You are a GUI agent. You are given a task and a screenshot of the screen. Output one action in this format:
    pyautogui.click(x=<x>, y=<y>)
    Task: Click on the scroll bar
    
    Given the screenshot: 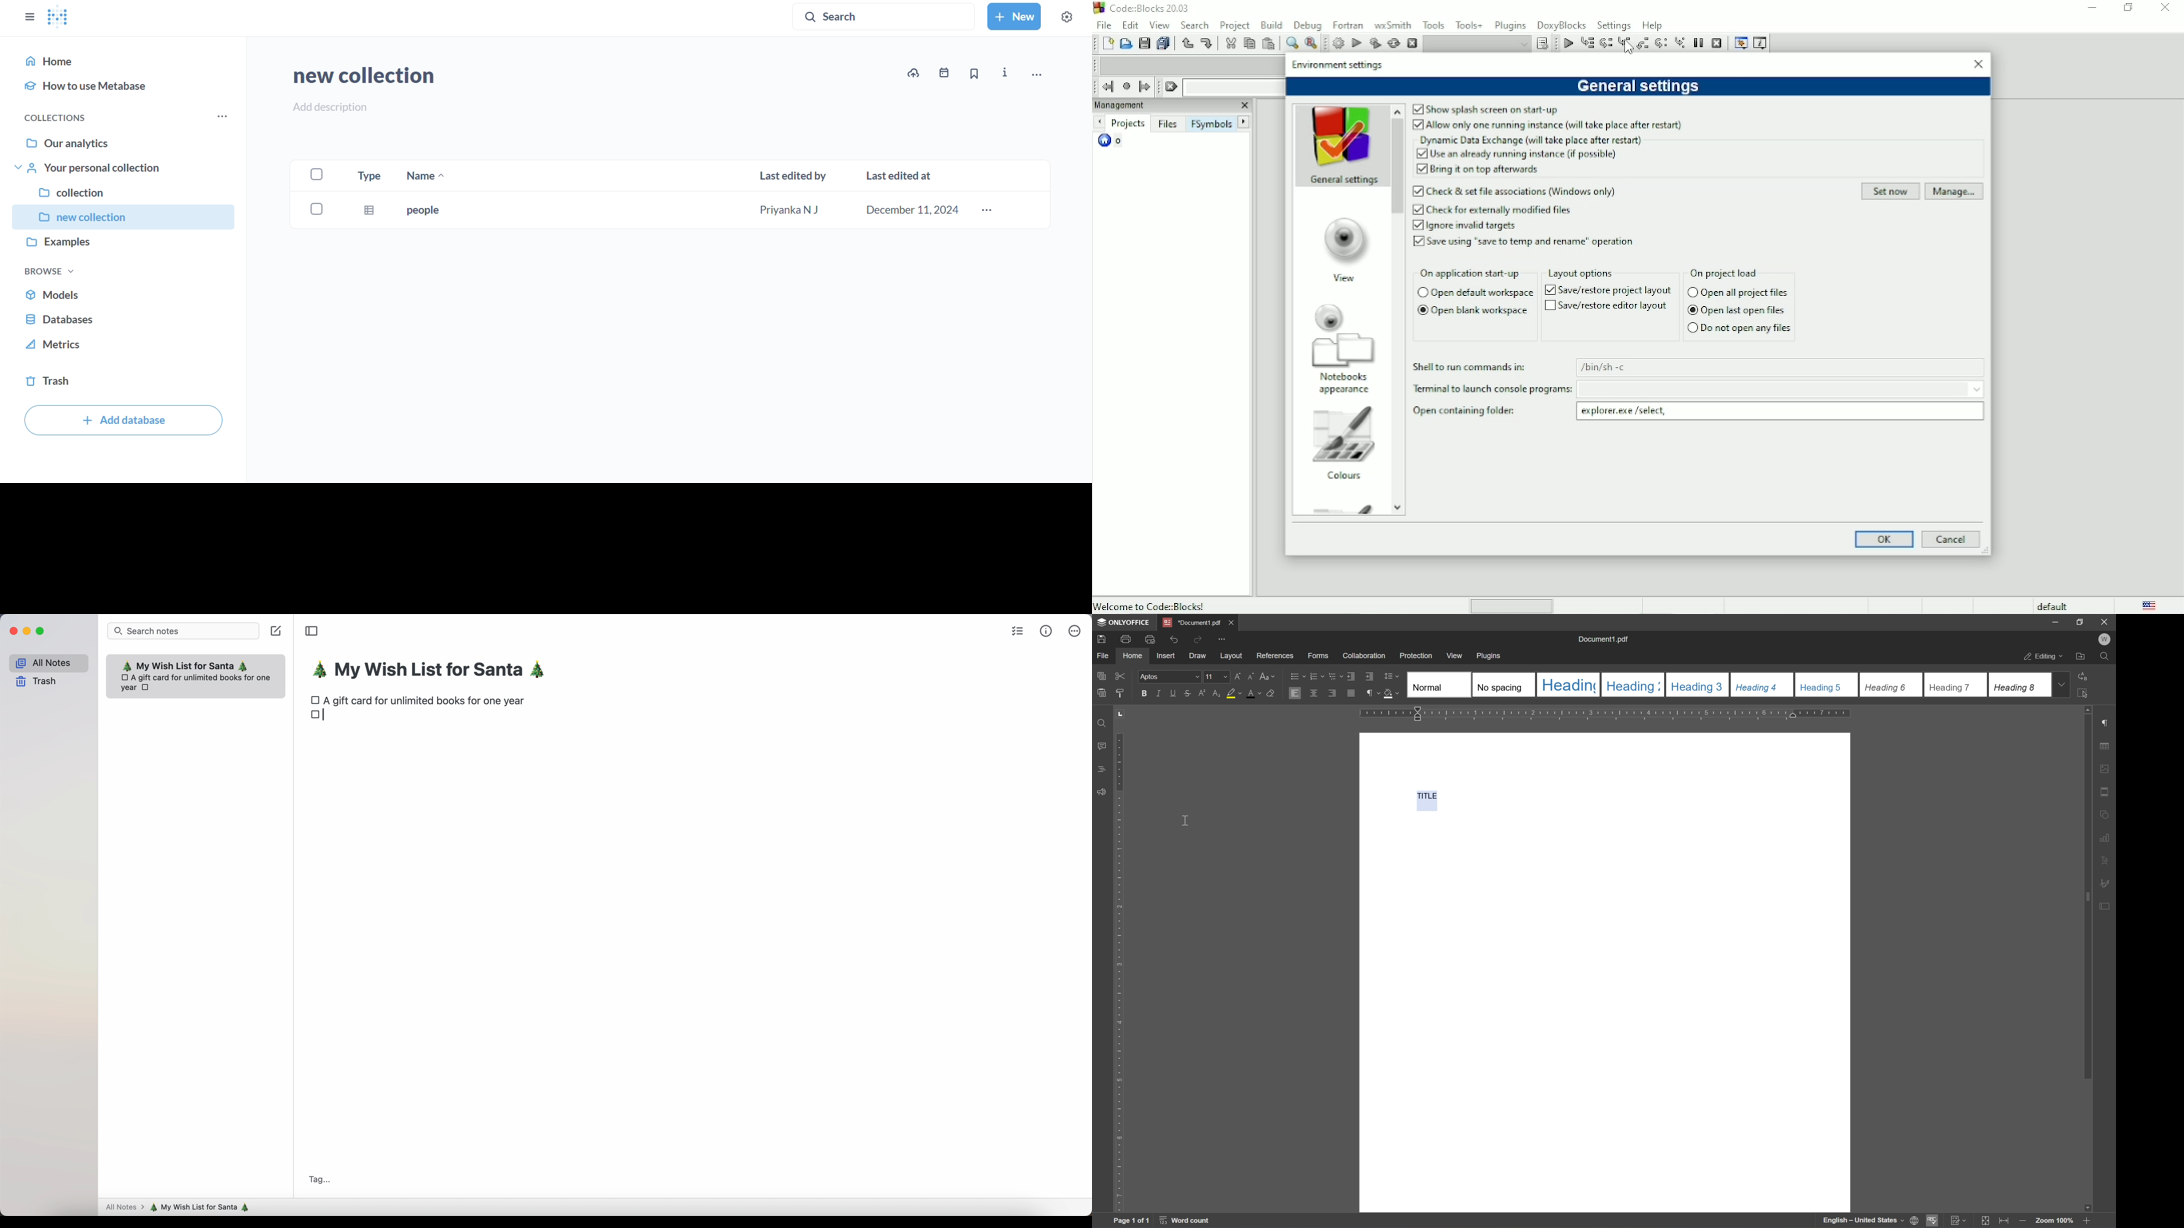 What is the action you would take?
    pyautogui.click(x=2088, y=893)
    